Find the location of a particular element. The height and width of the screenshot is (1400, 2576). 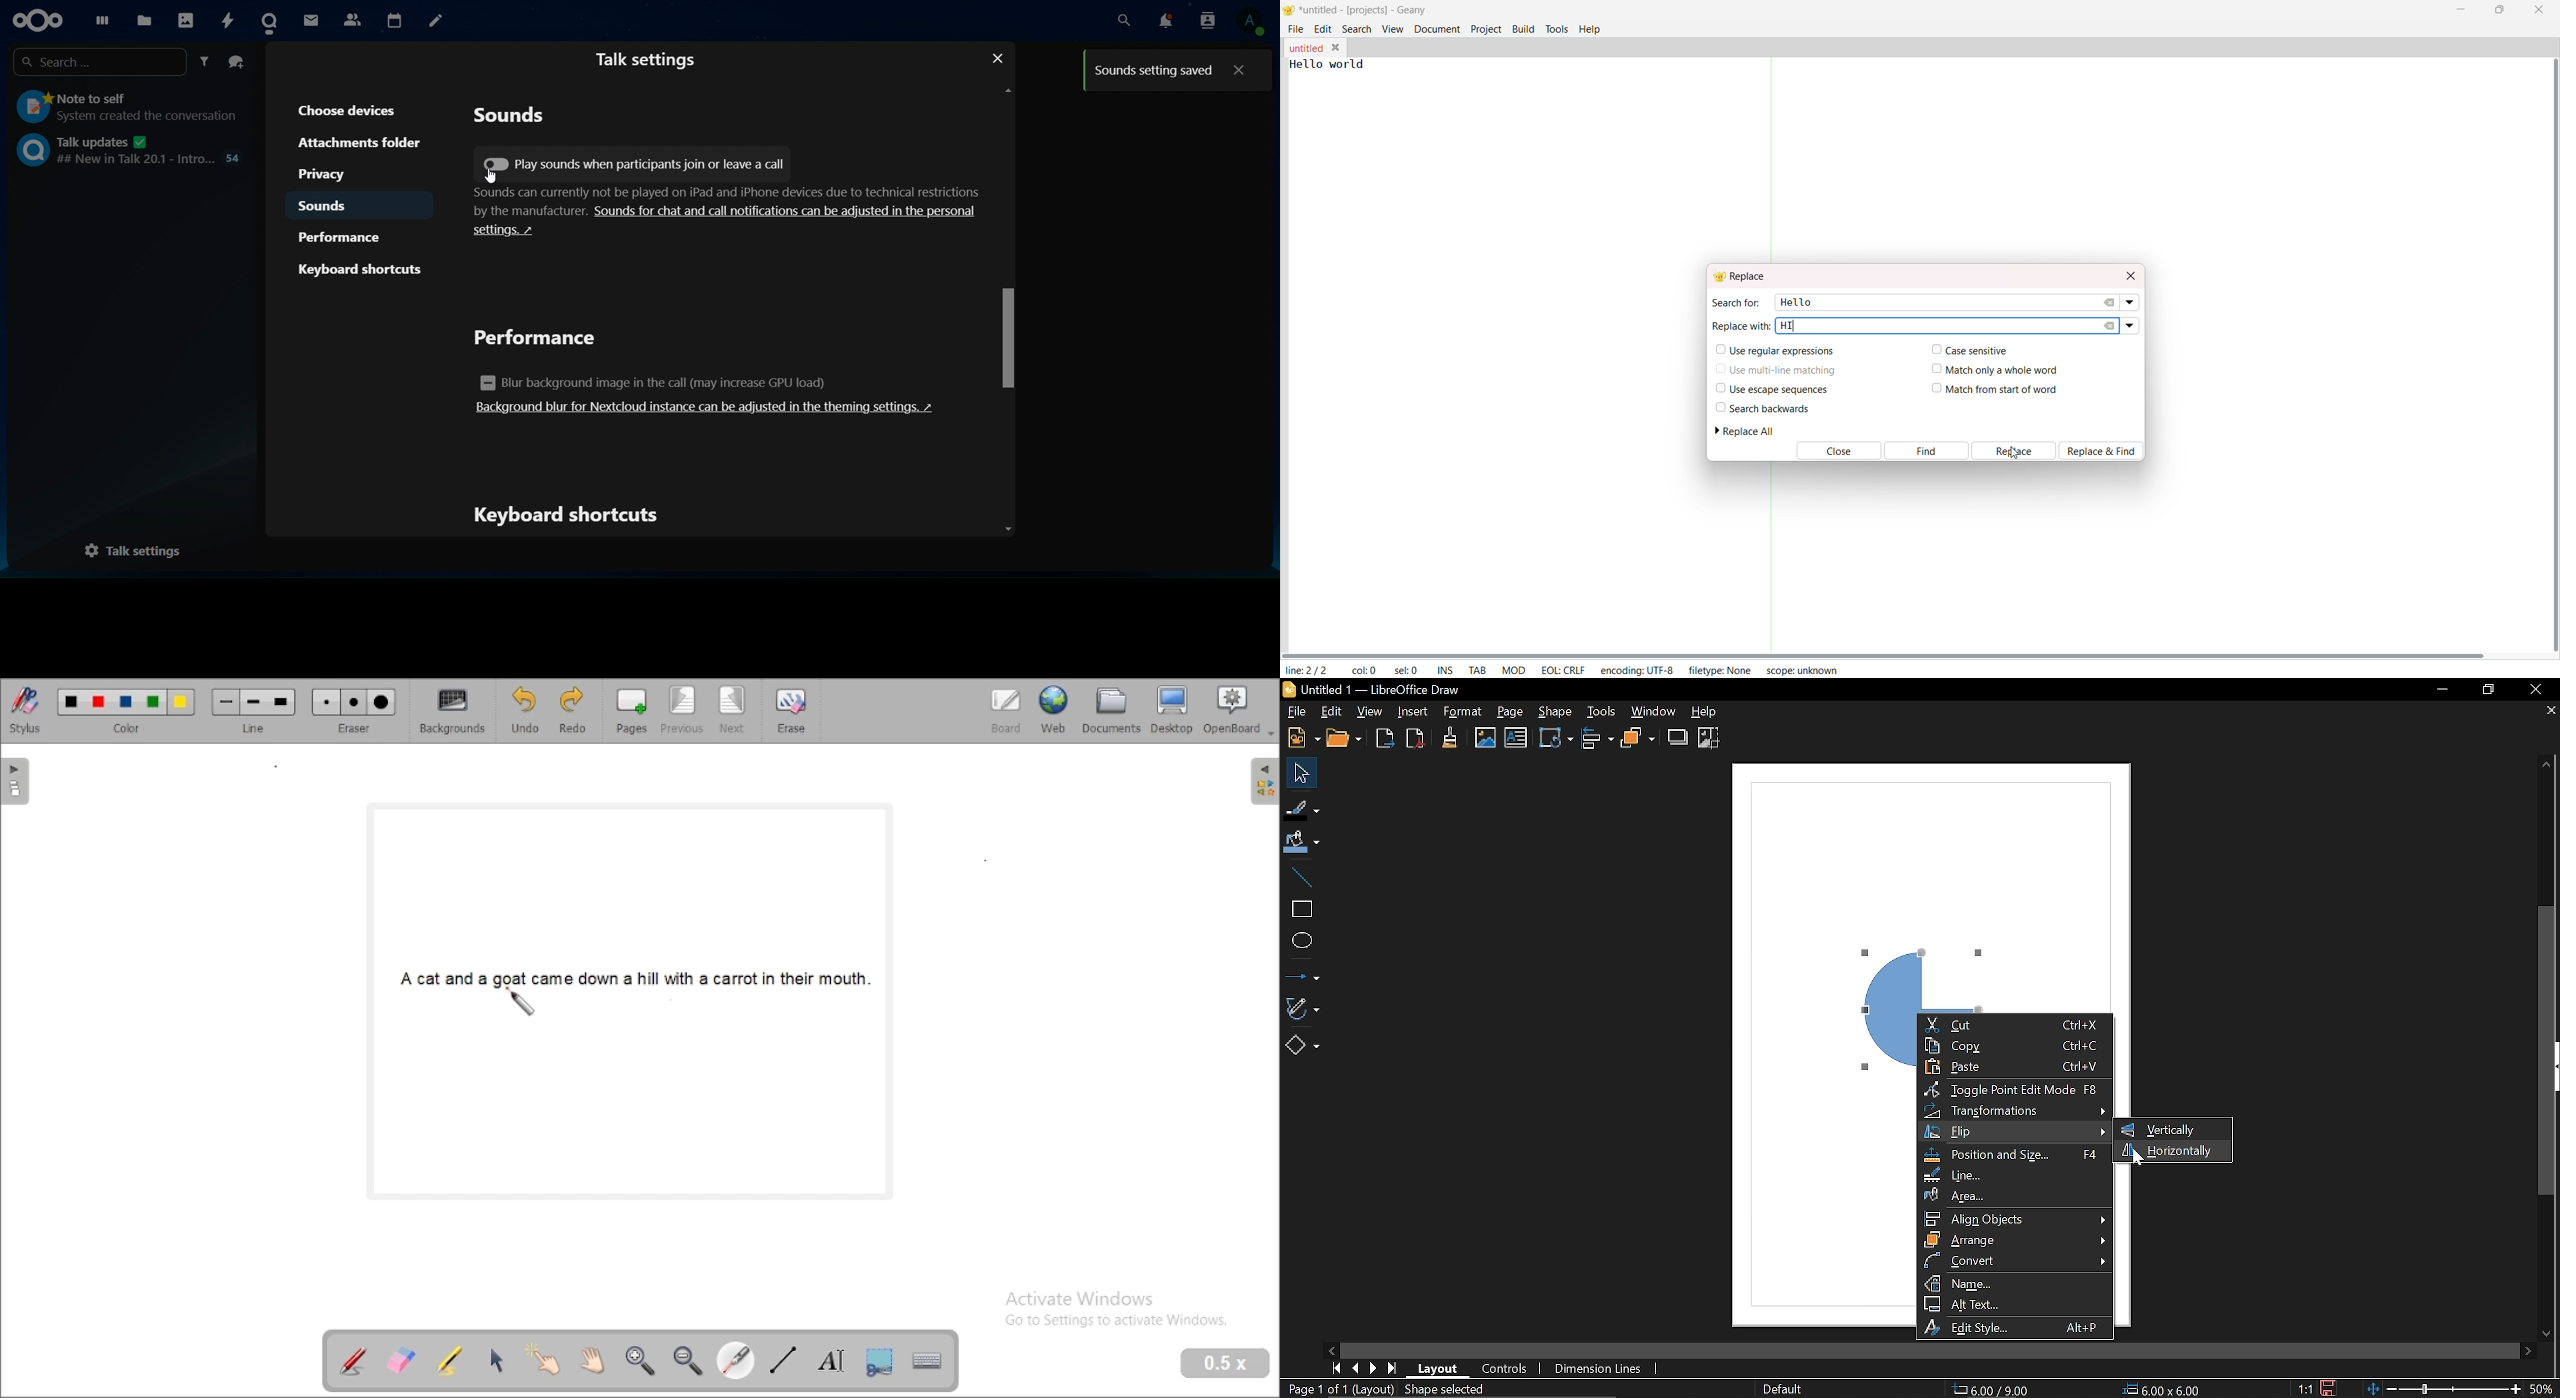

Controls is located at coordinates (1507, 1368).